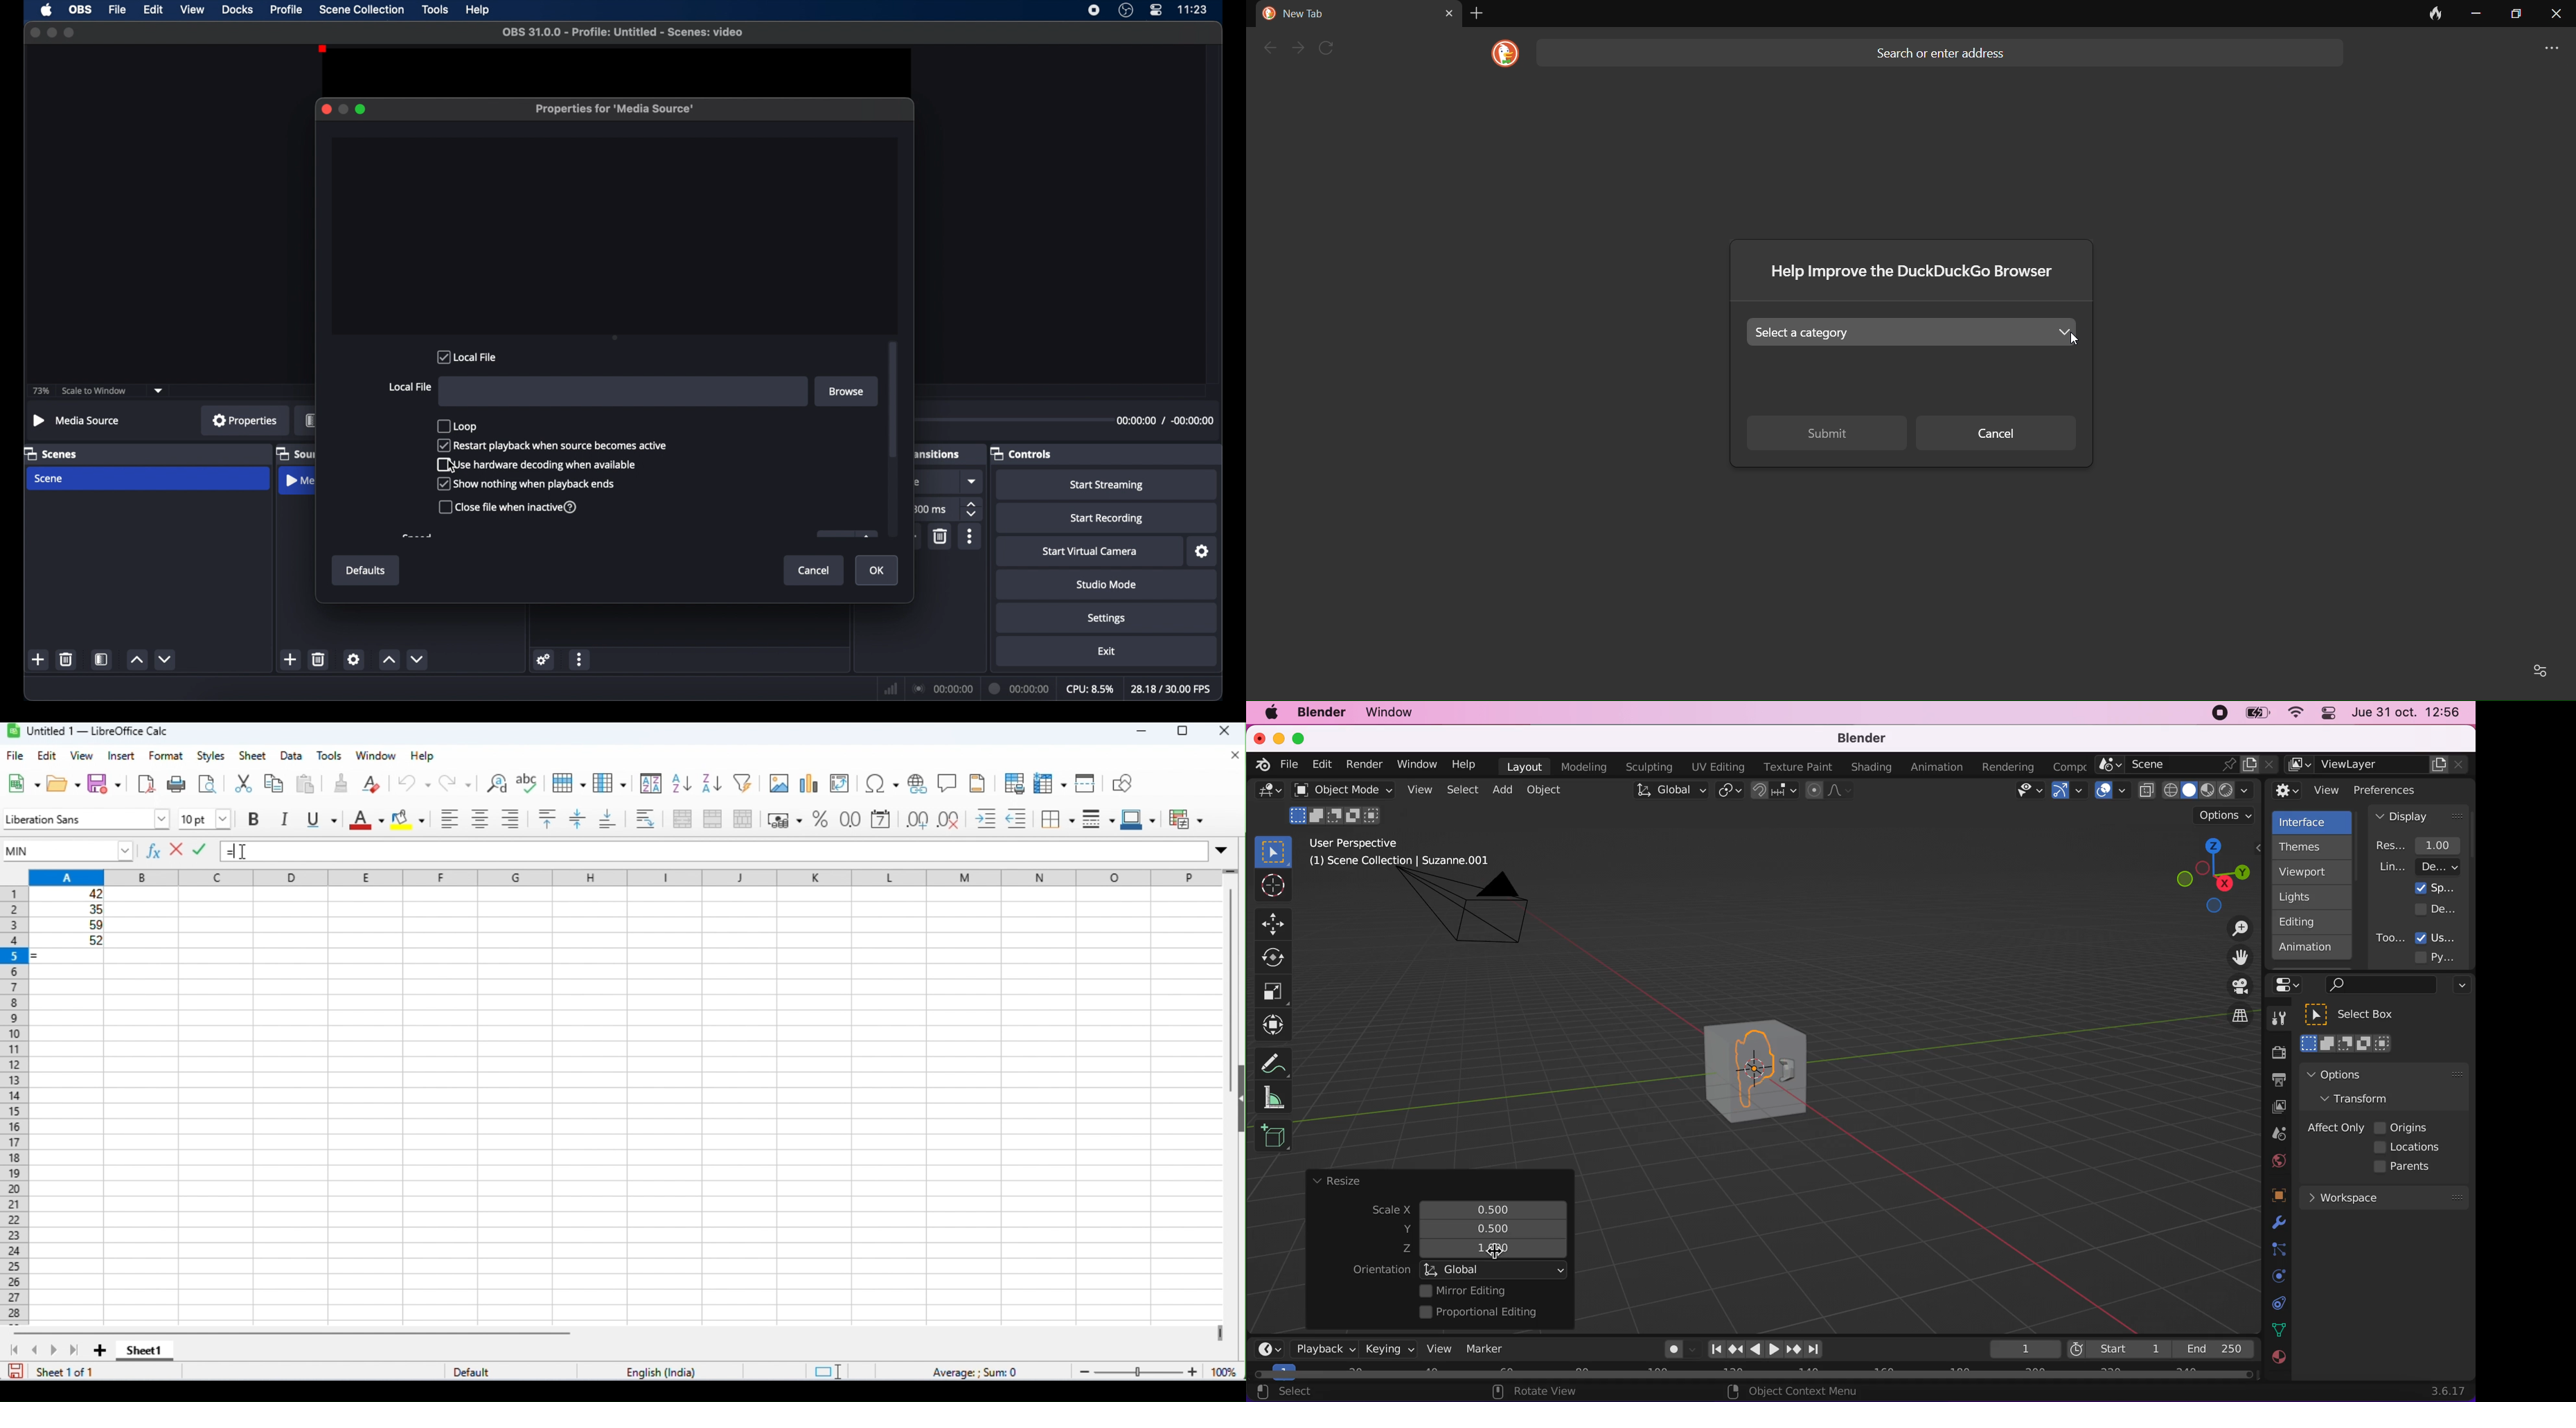 The width and height of the screenshot is (2576, 1428). What do you see at coordinates (940, 536) in the screenshot?
I see `delete` at bounding box center [940, 536].